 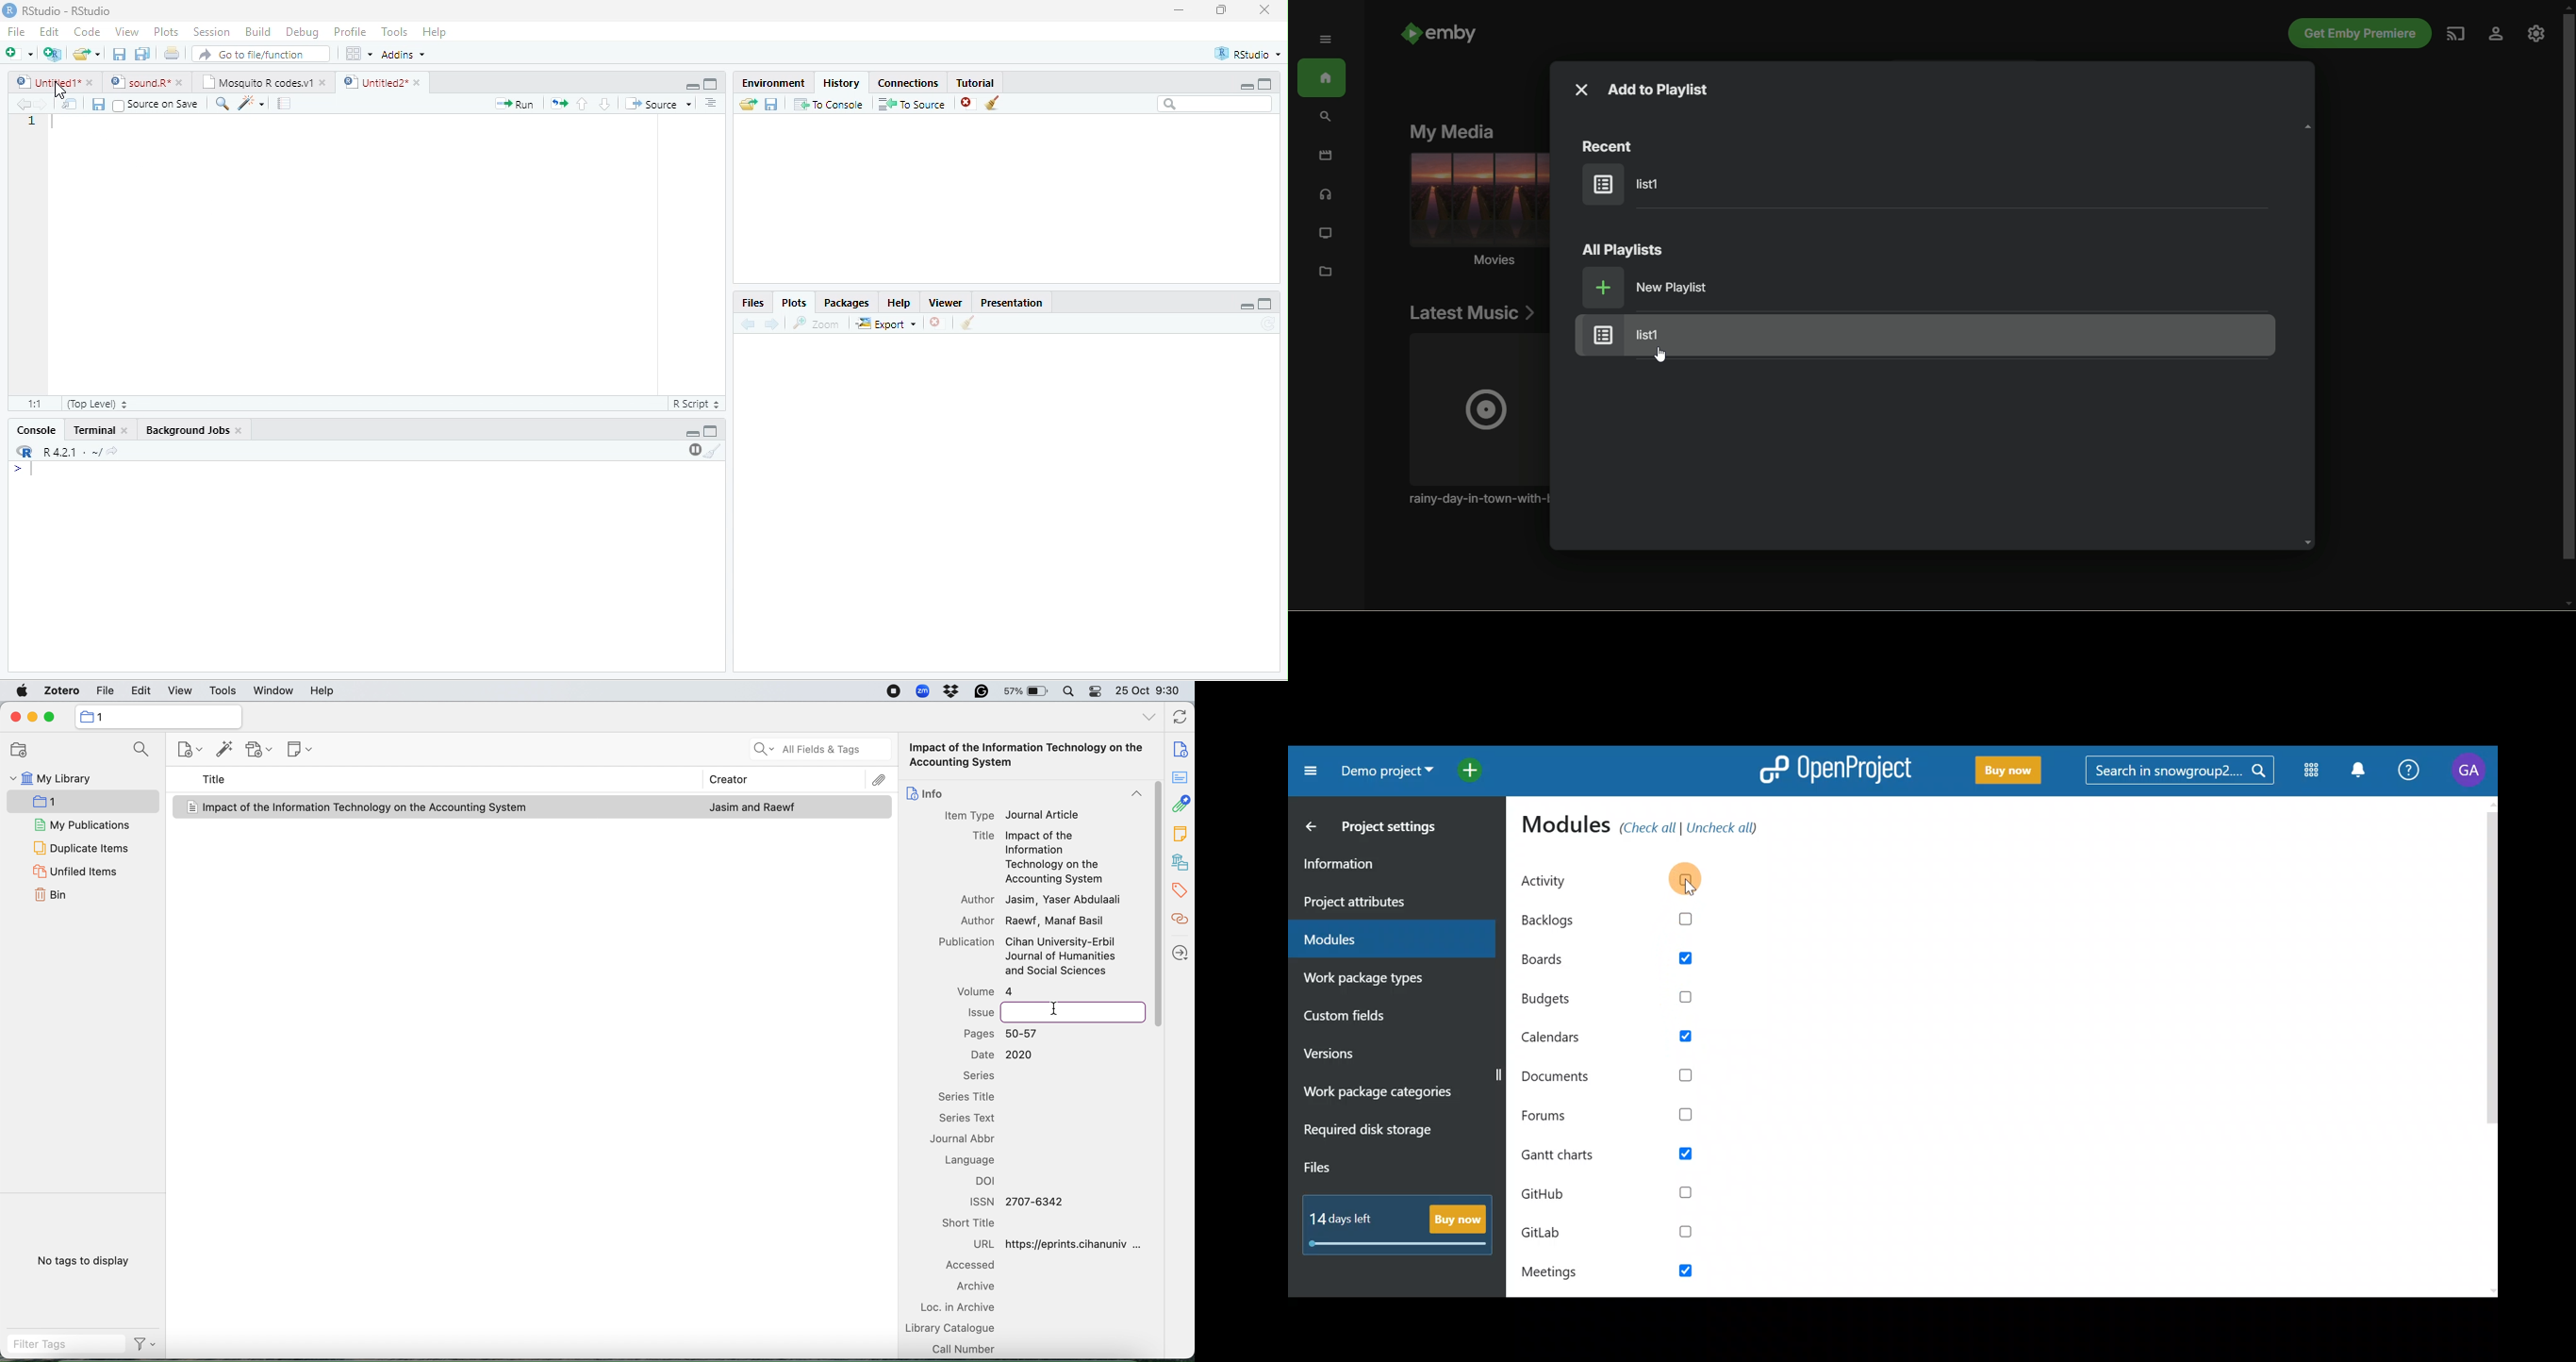 I want to click on close, so click(x=1264, y=9).